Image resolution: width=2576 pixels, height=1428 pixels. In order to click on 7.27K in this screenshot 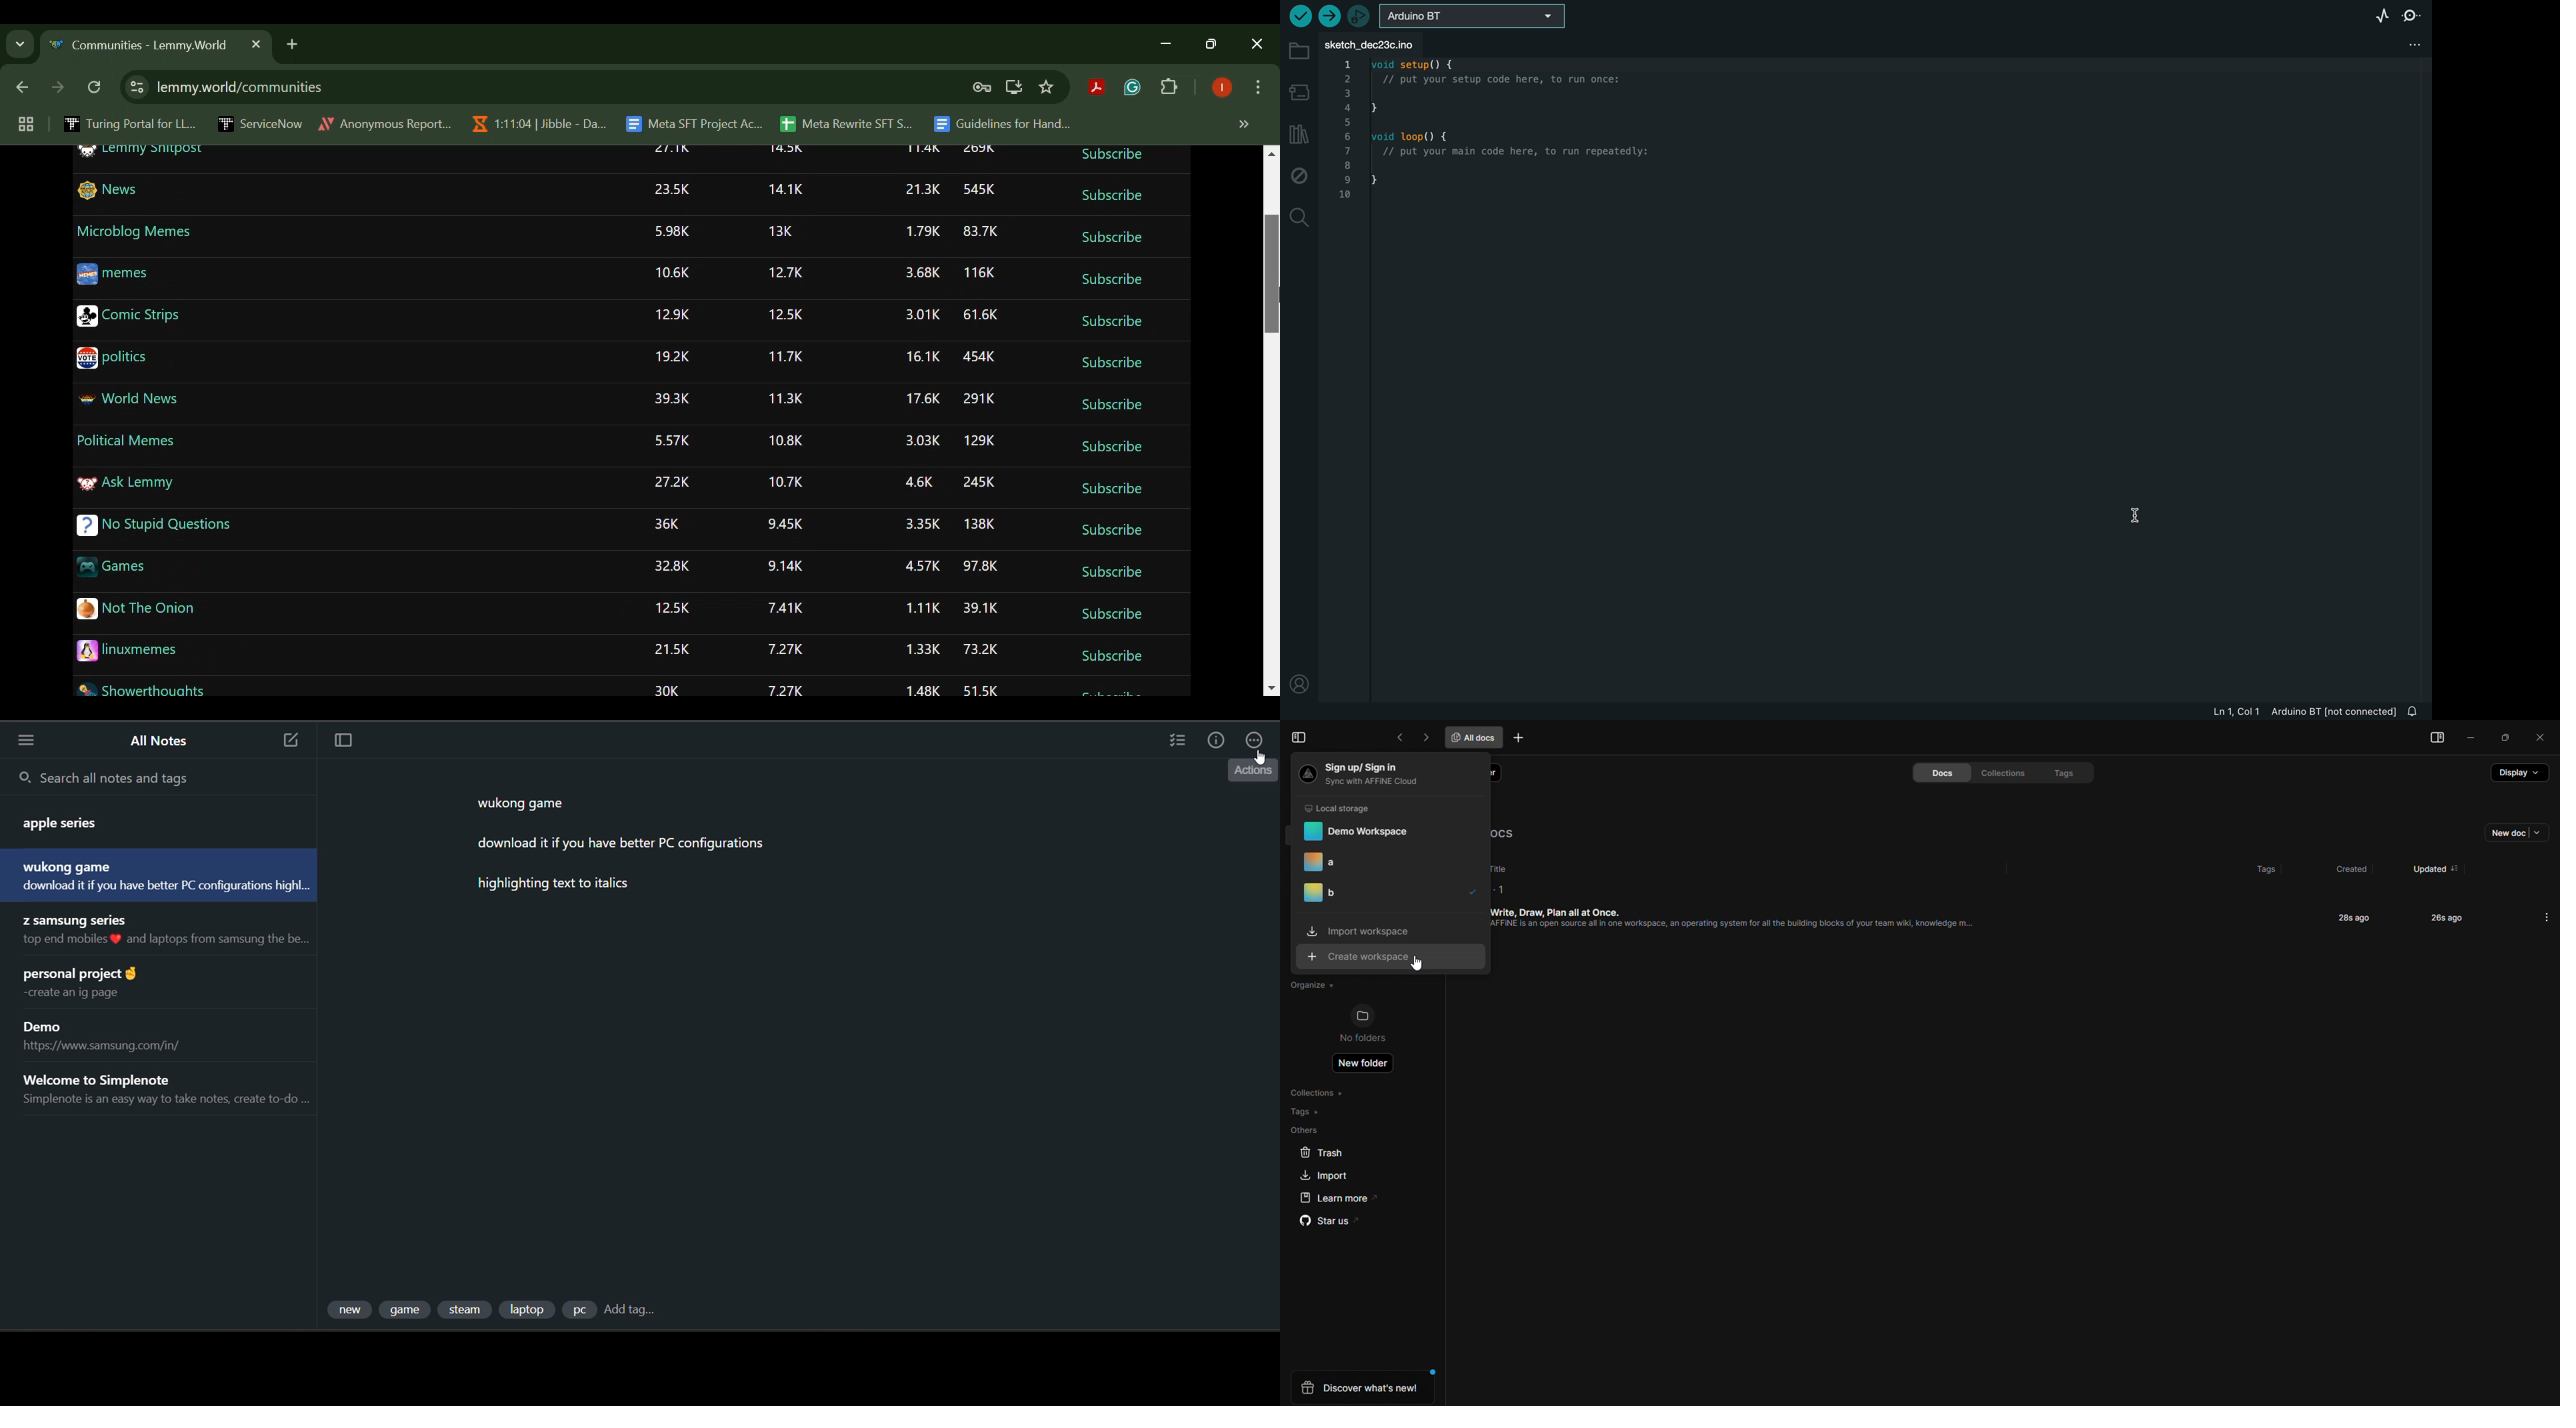, I will do `click(784, 650)`.